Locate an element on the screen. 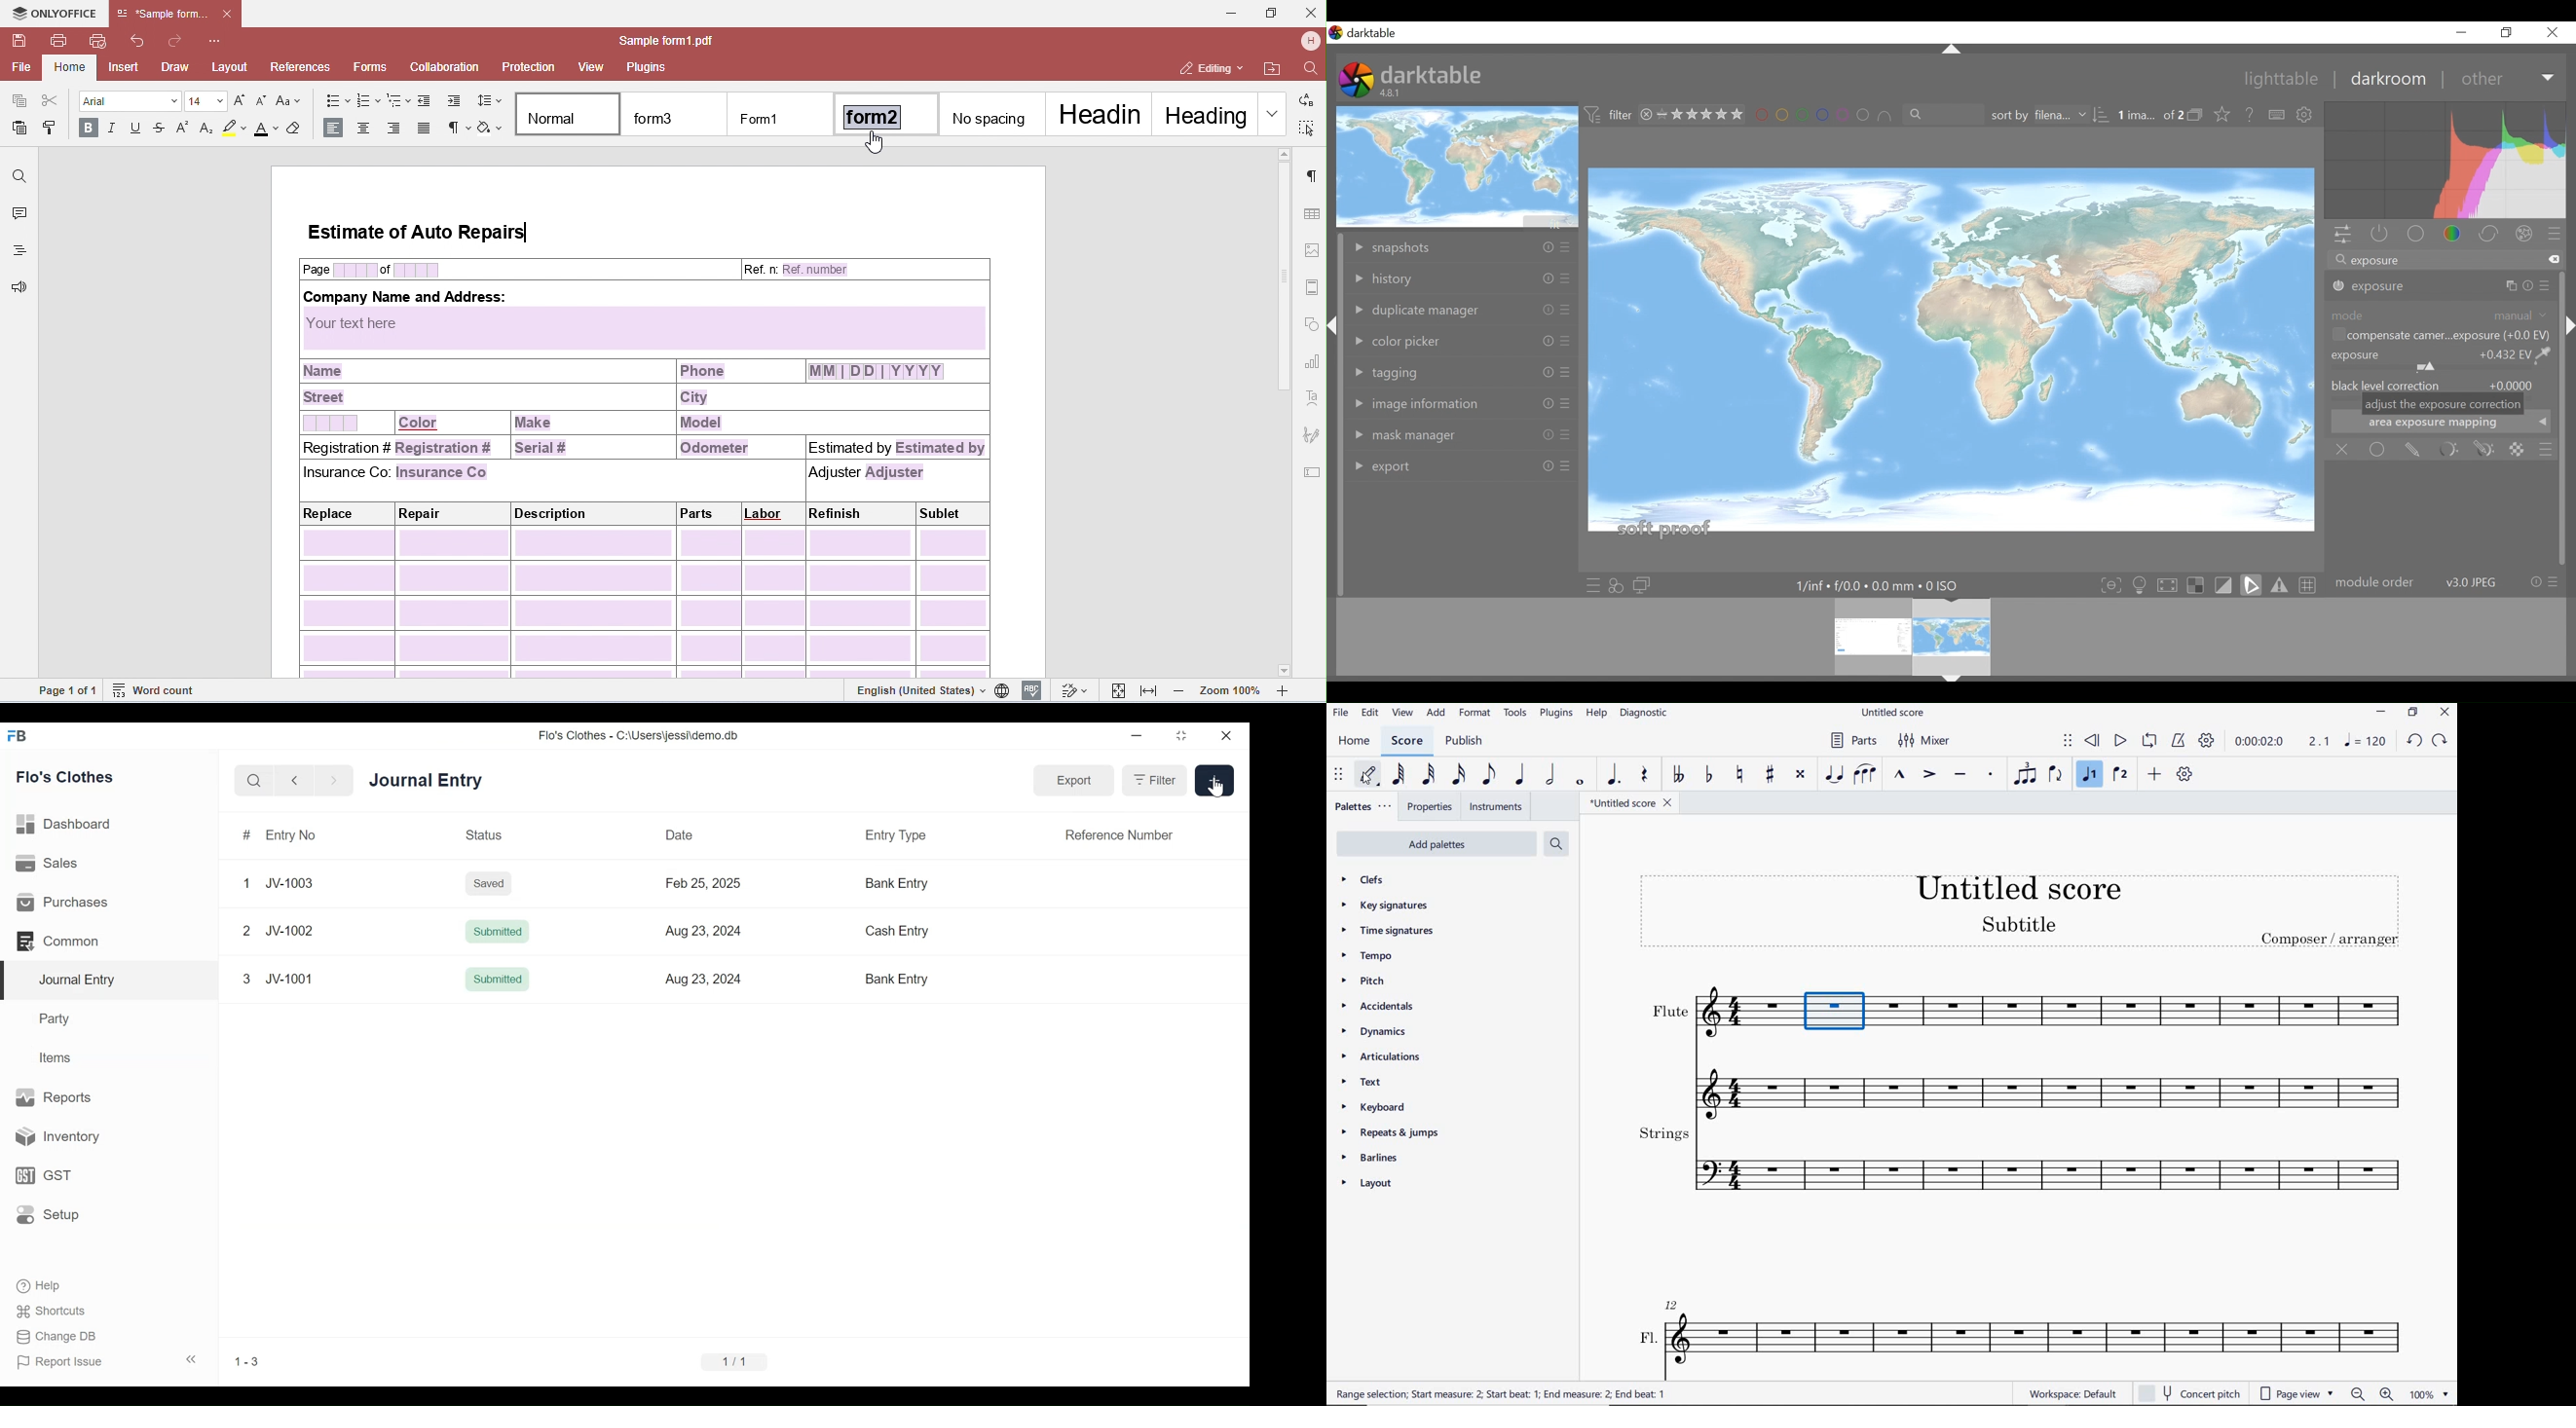 The image size is (2576, 1428). Flo's Clothes is located at coordinates (65, 777).